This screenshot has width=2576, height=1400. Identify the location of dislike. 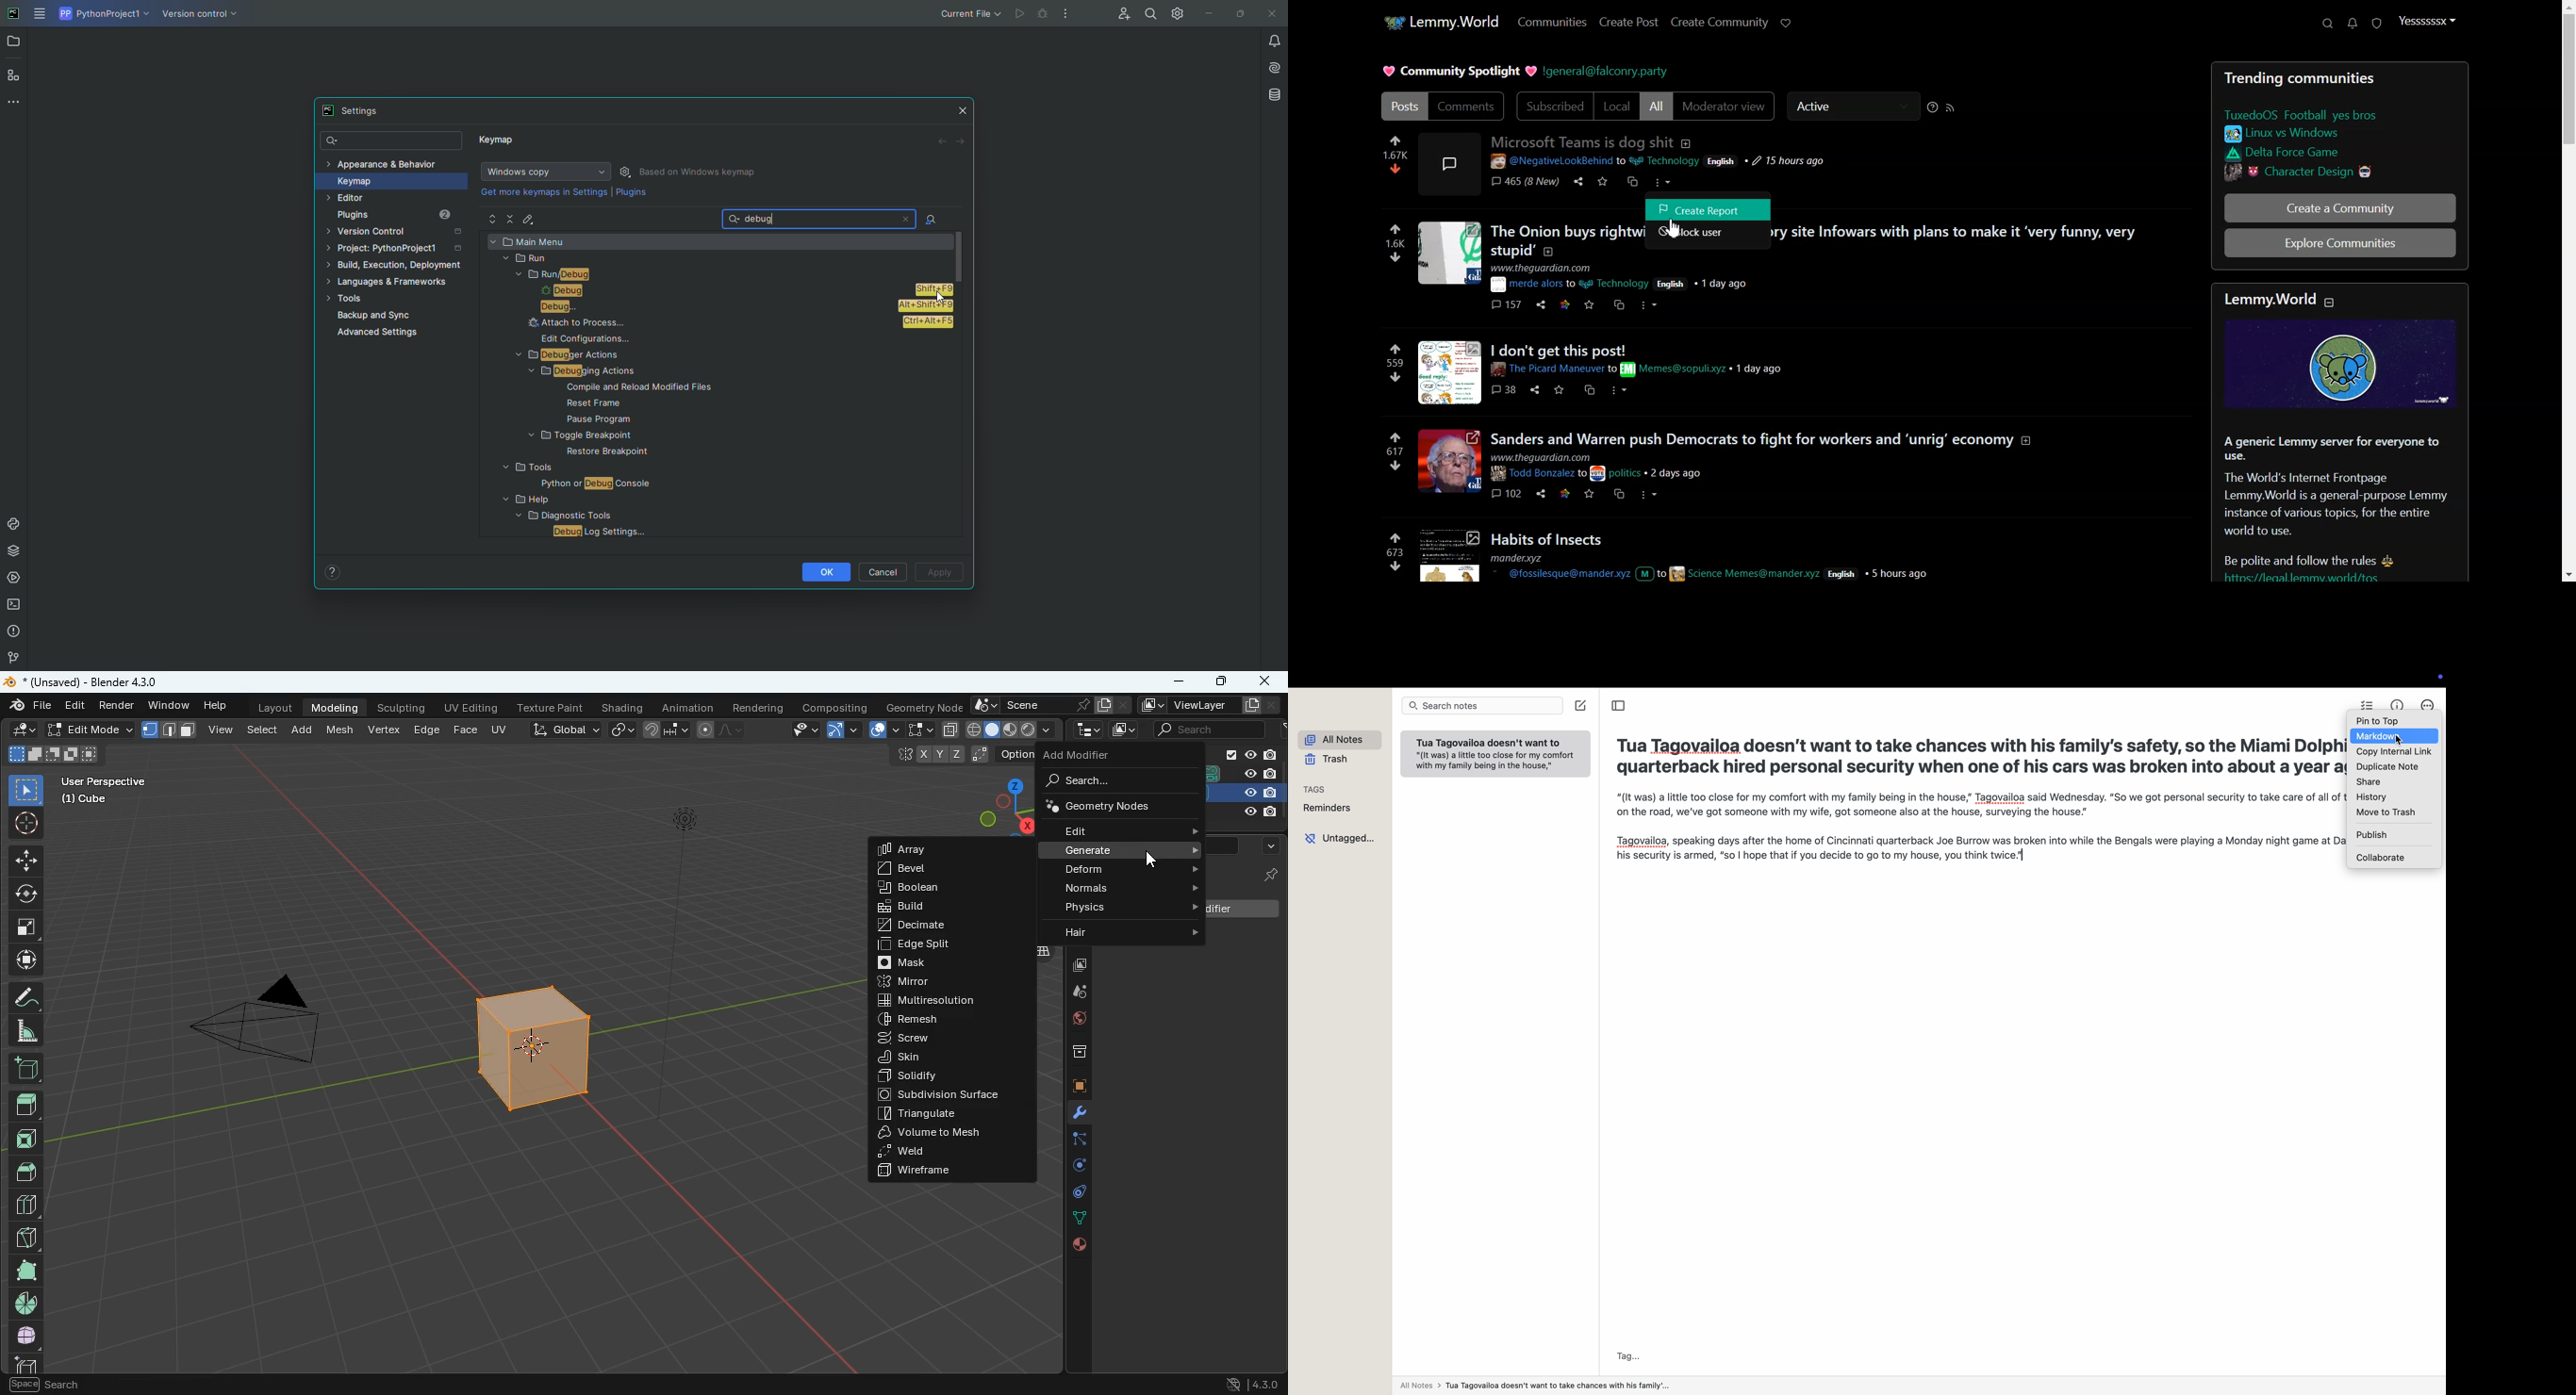
(1398, 258).